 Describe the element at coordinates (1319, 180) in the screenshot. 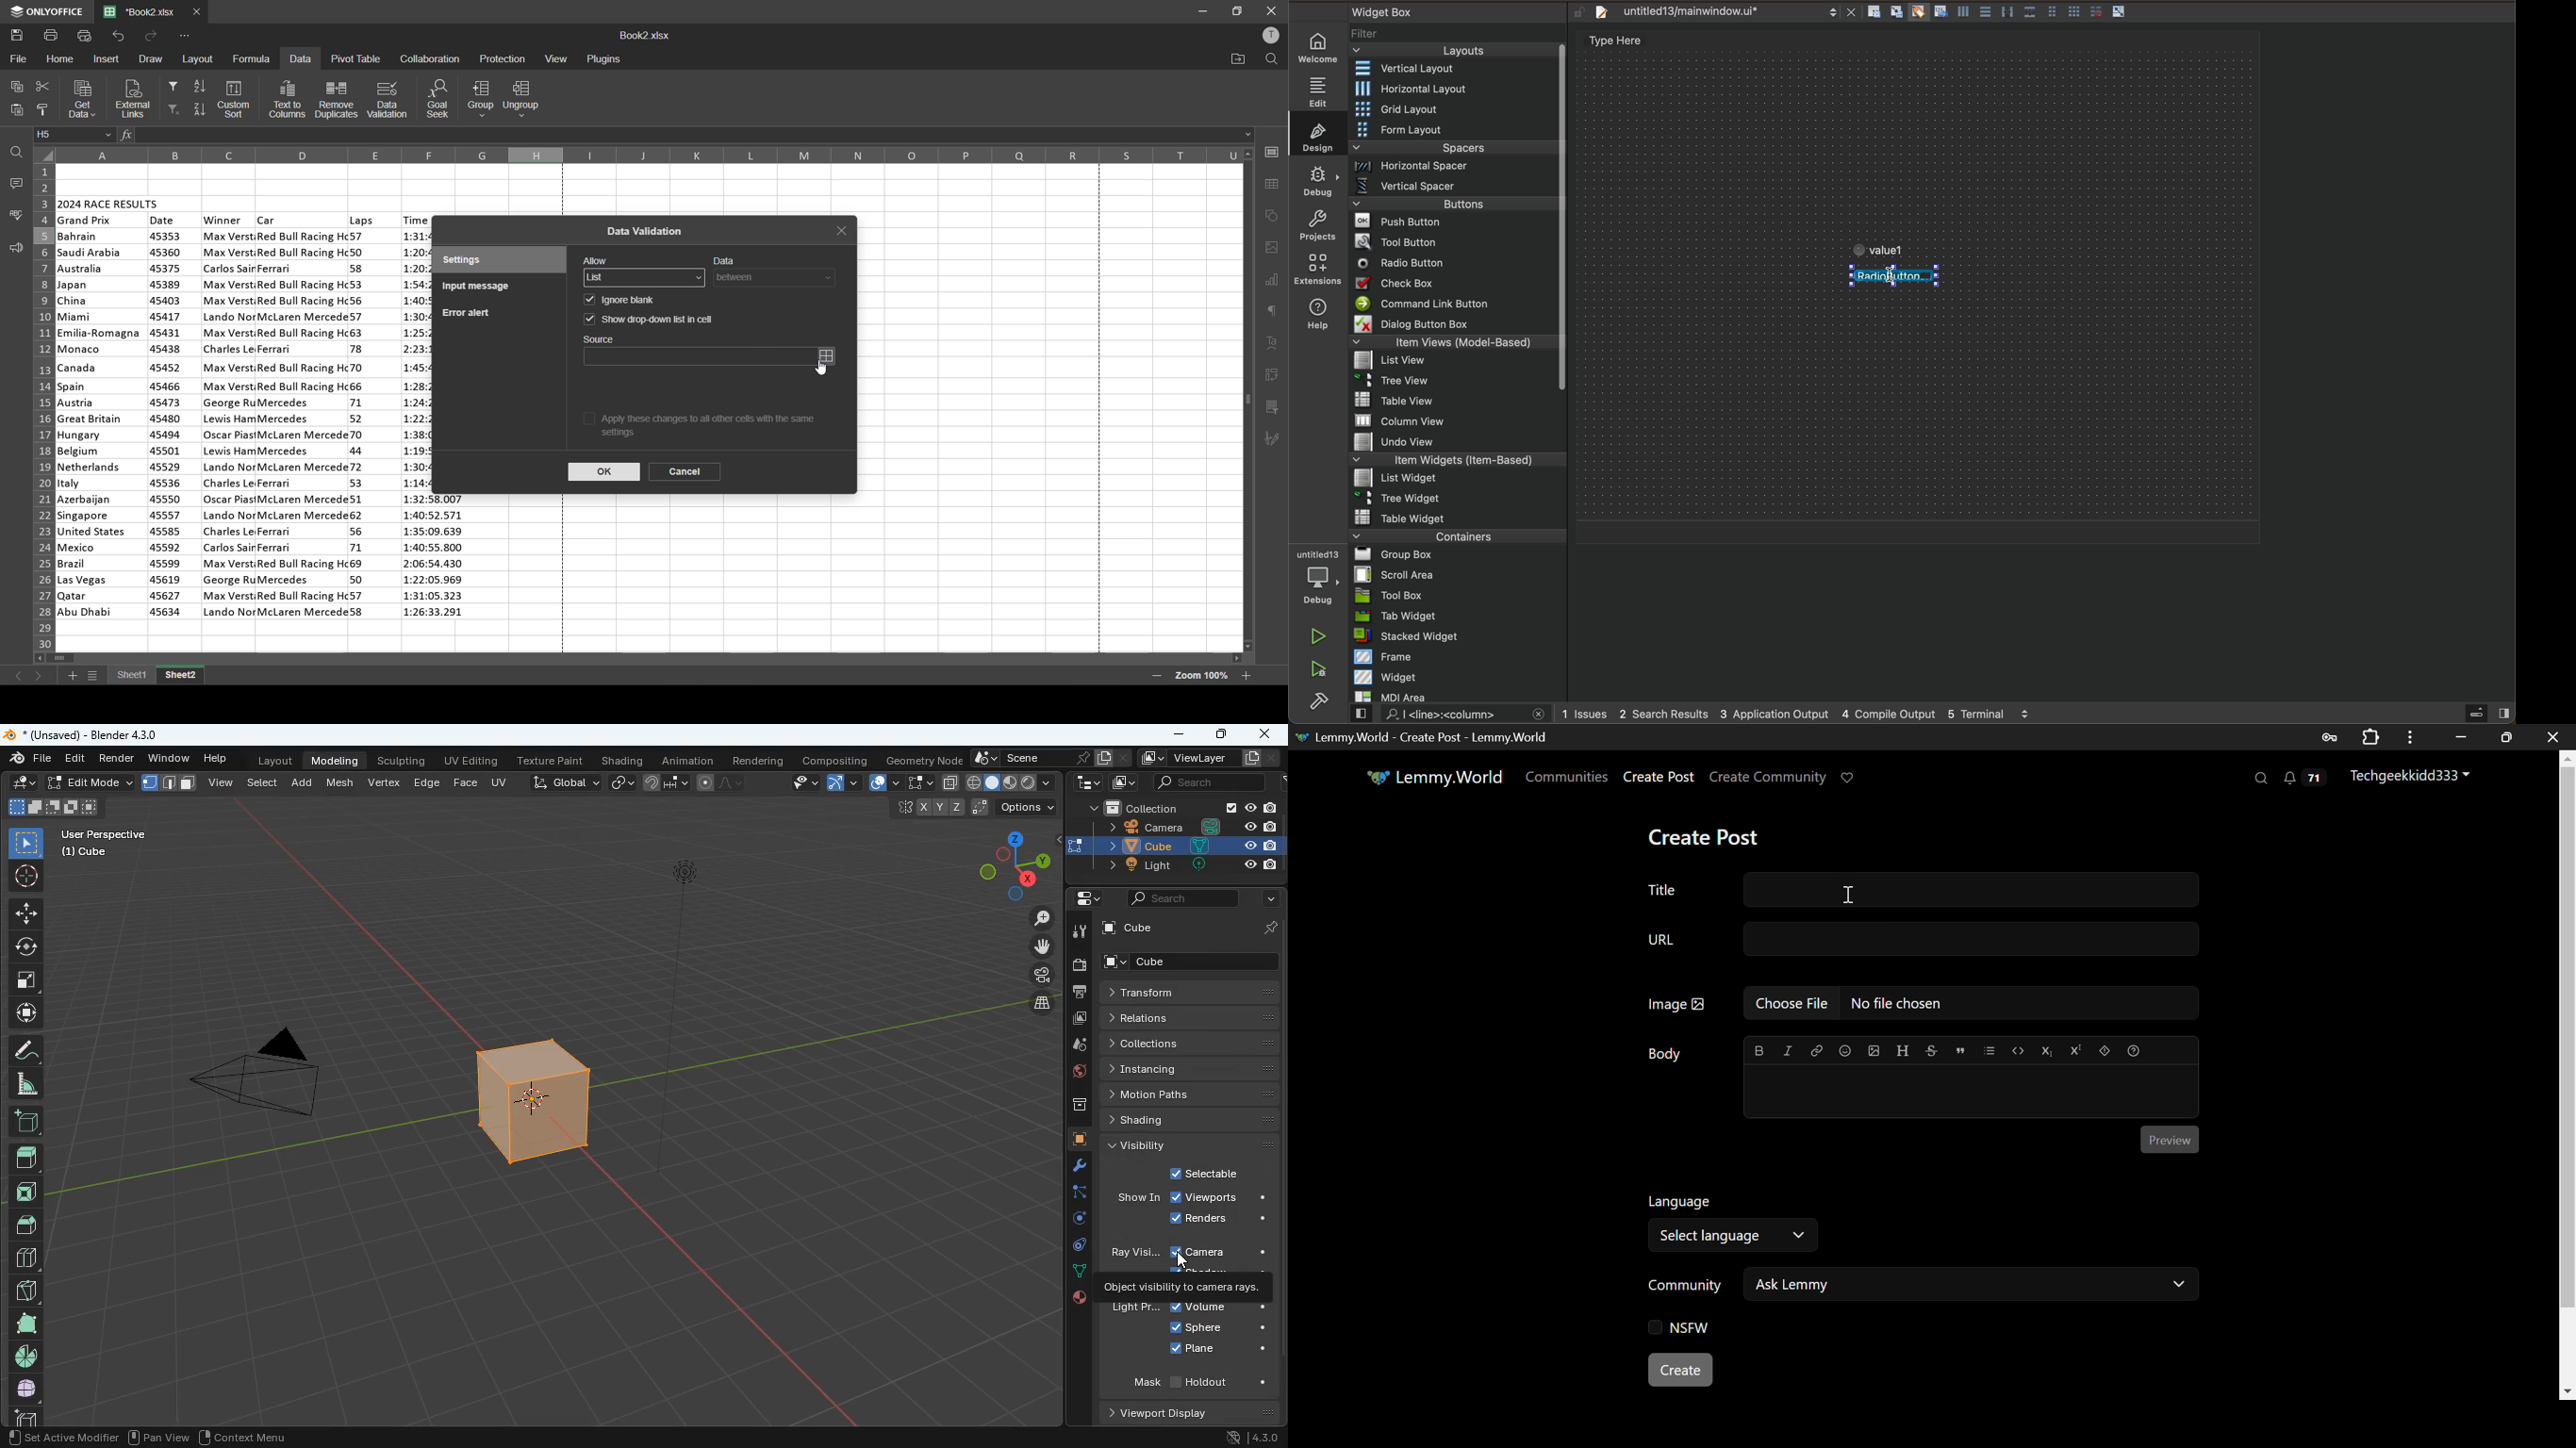

I see `debug` at that location.